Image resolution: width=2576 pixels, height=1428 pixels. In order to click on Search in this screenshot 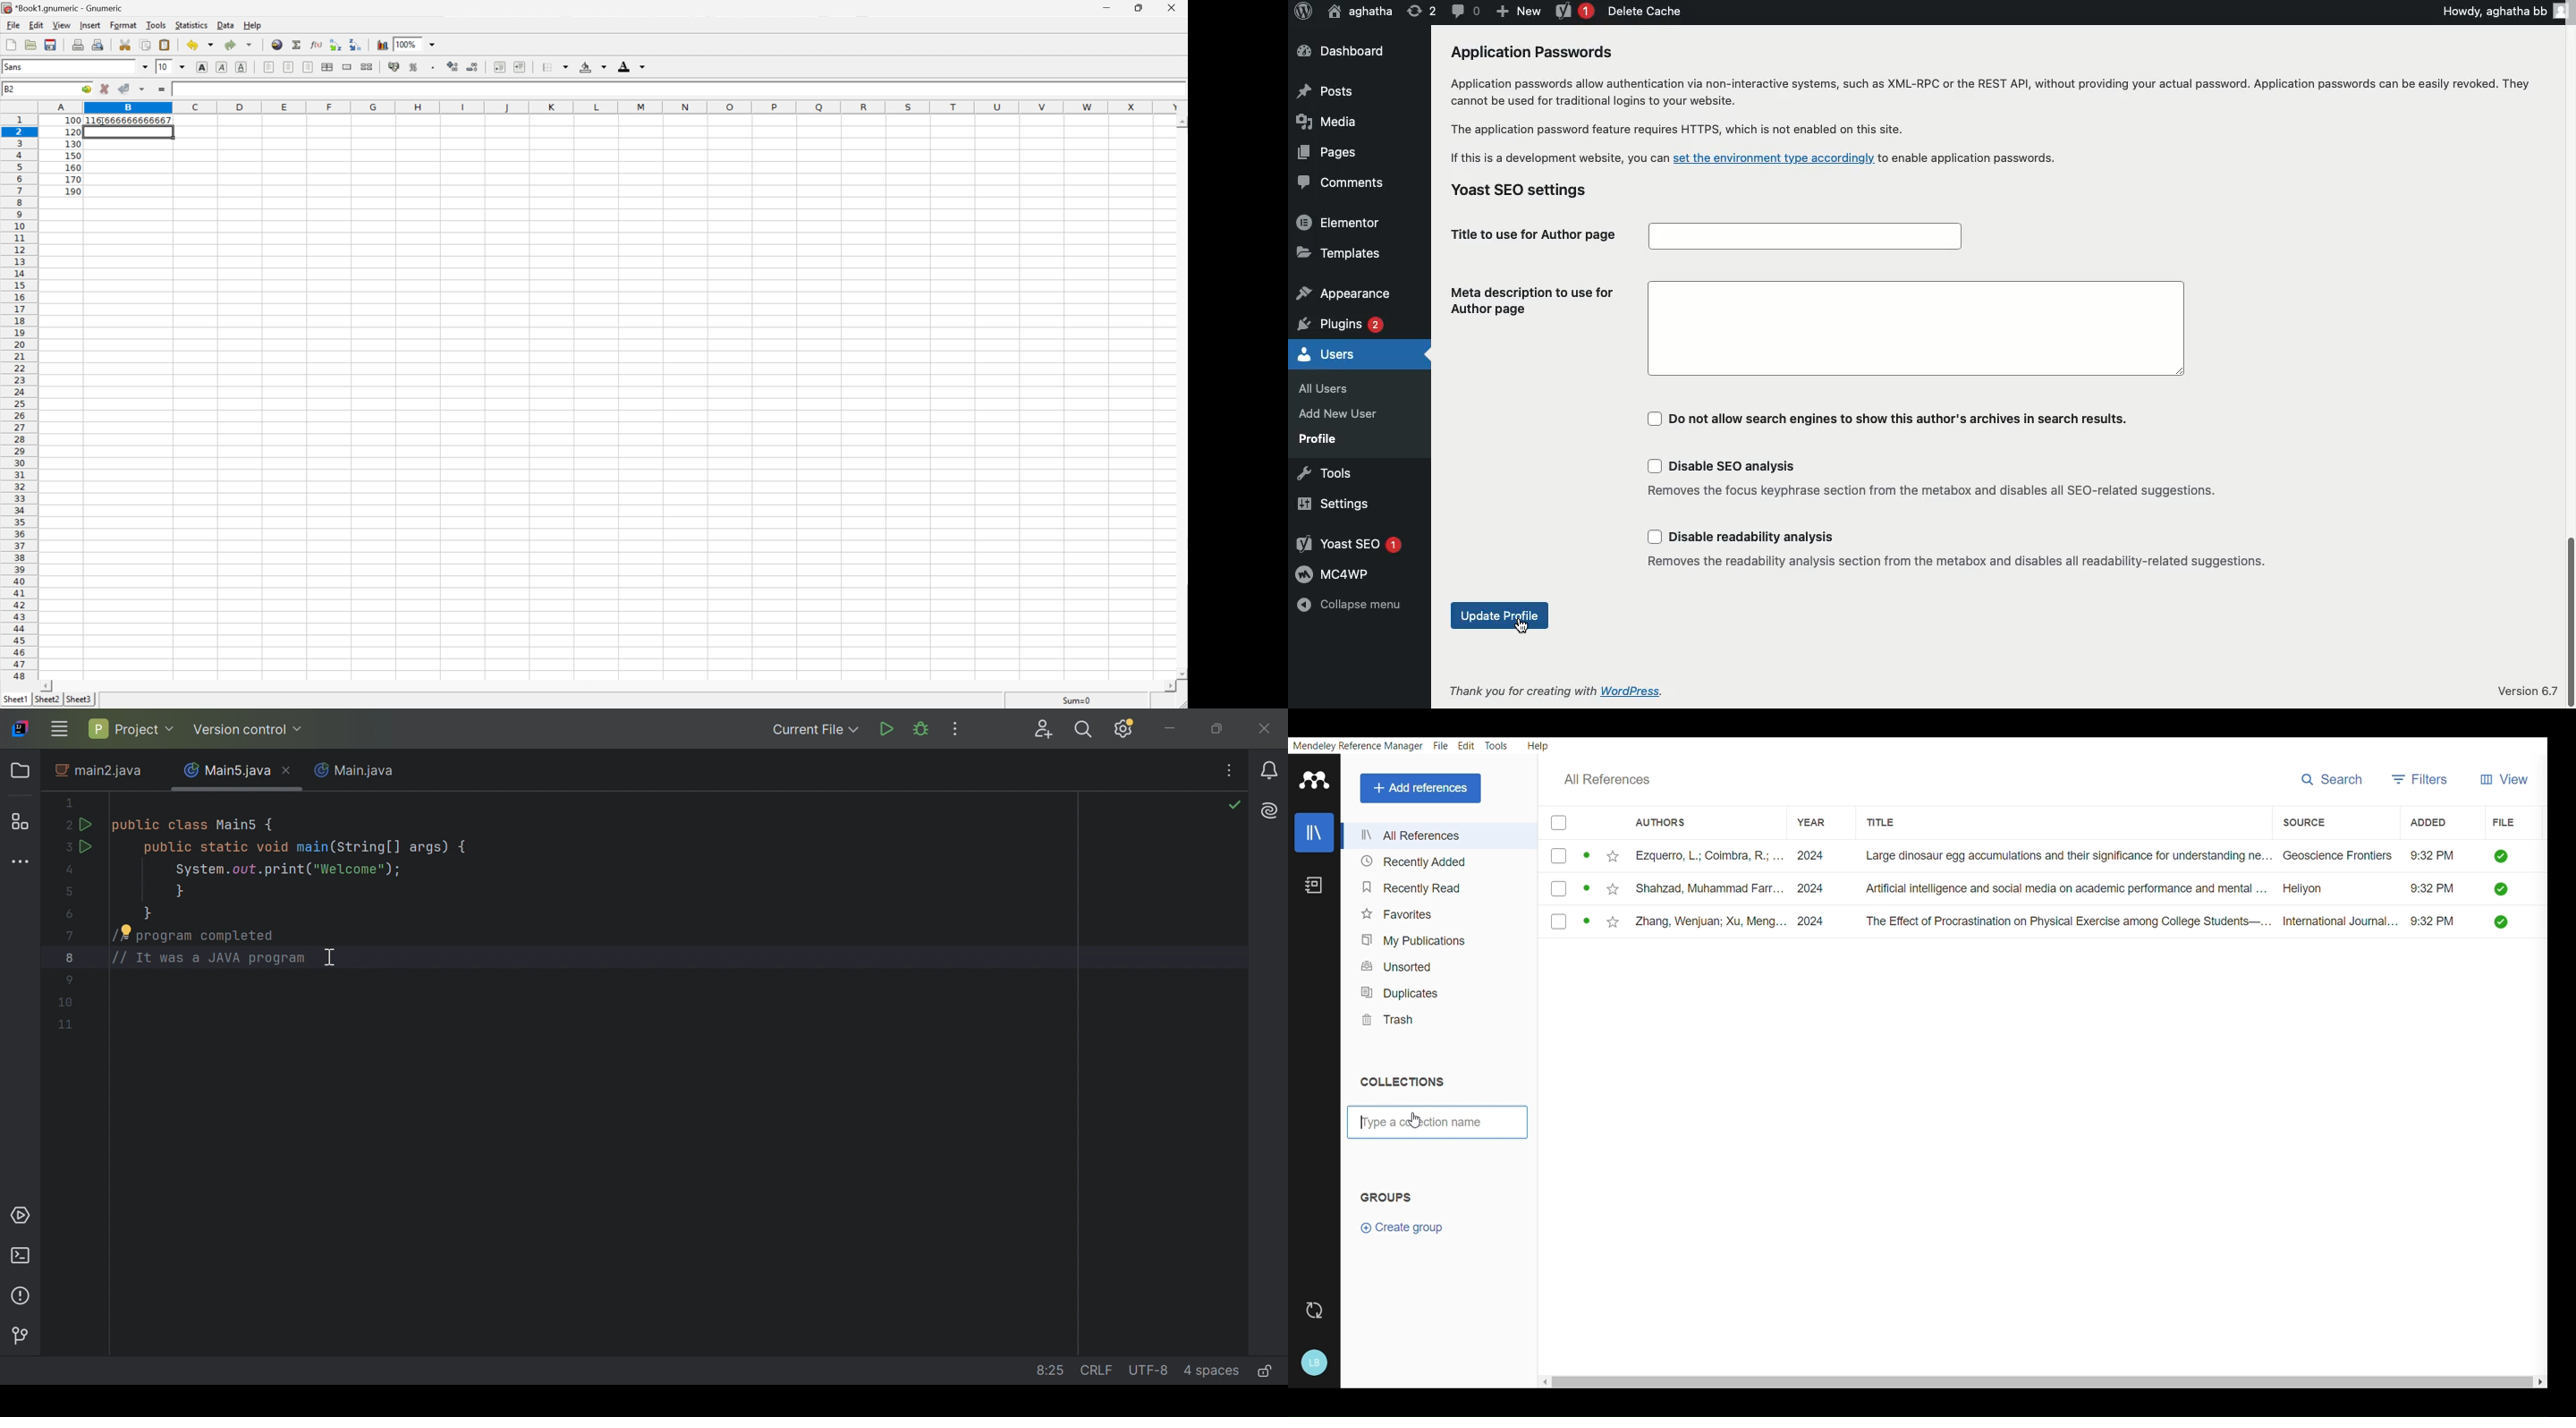, I will do `click(1087, 730)`.